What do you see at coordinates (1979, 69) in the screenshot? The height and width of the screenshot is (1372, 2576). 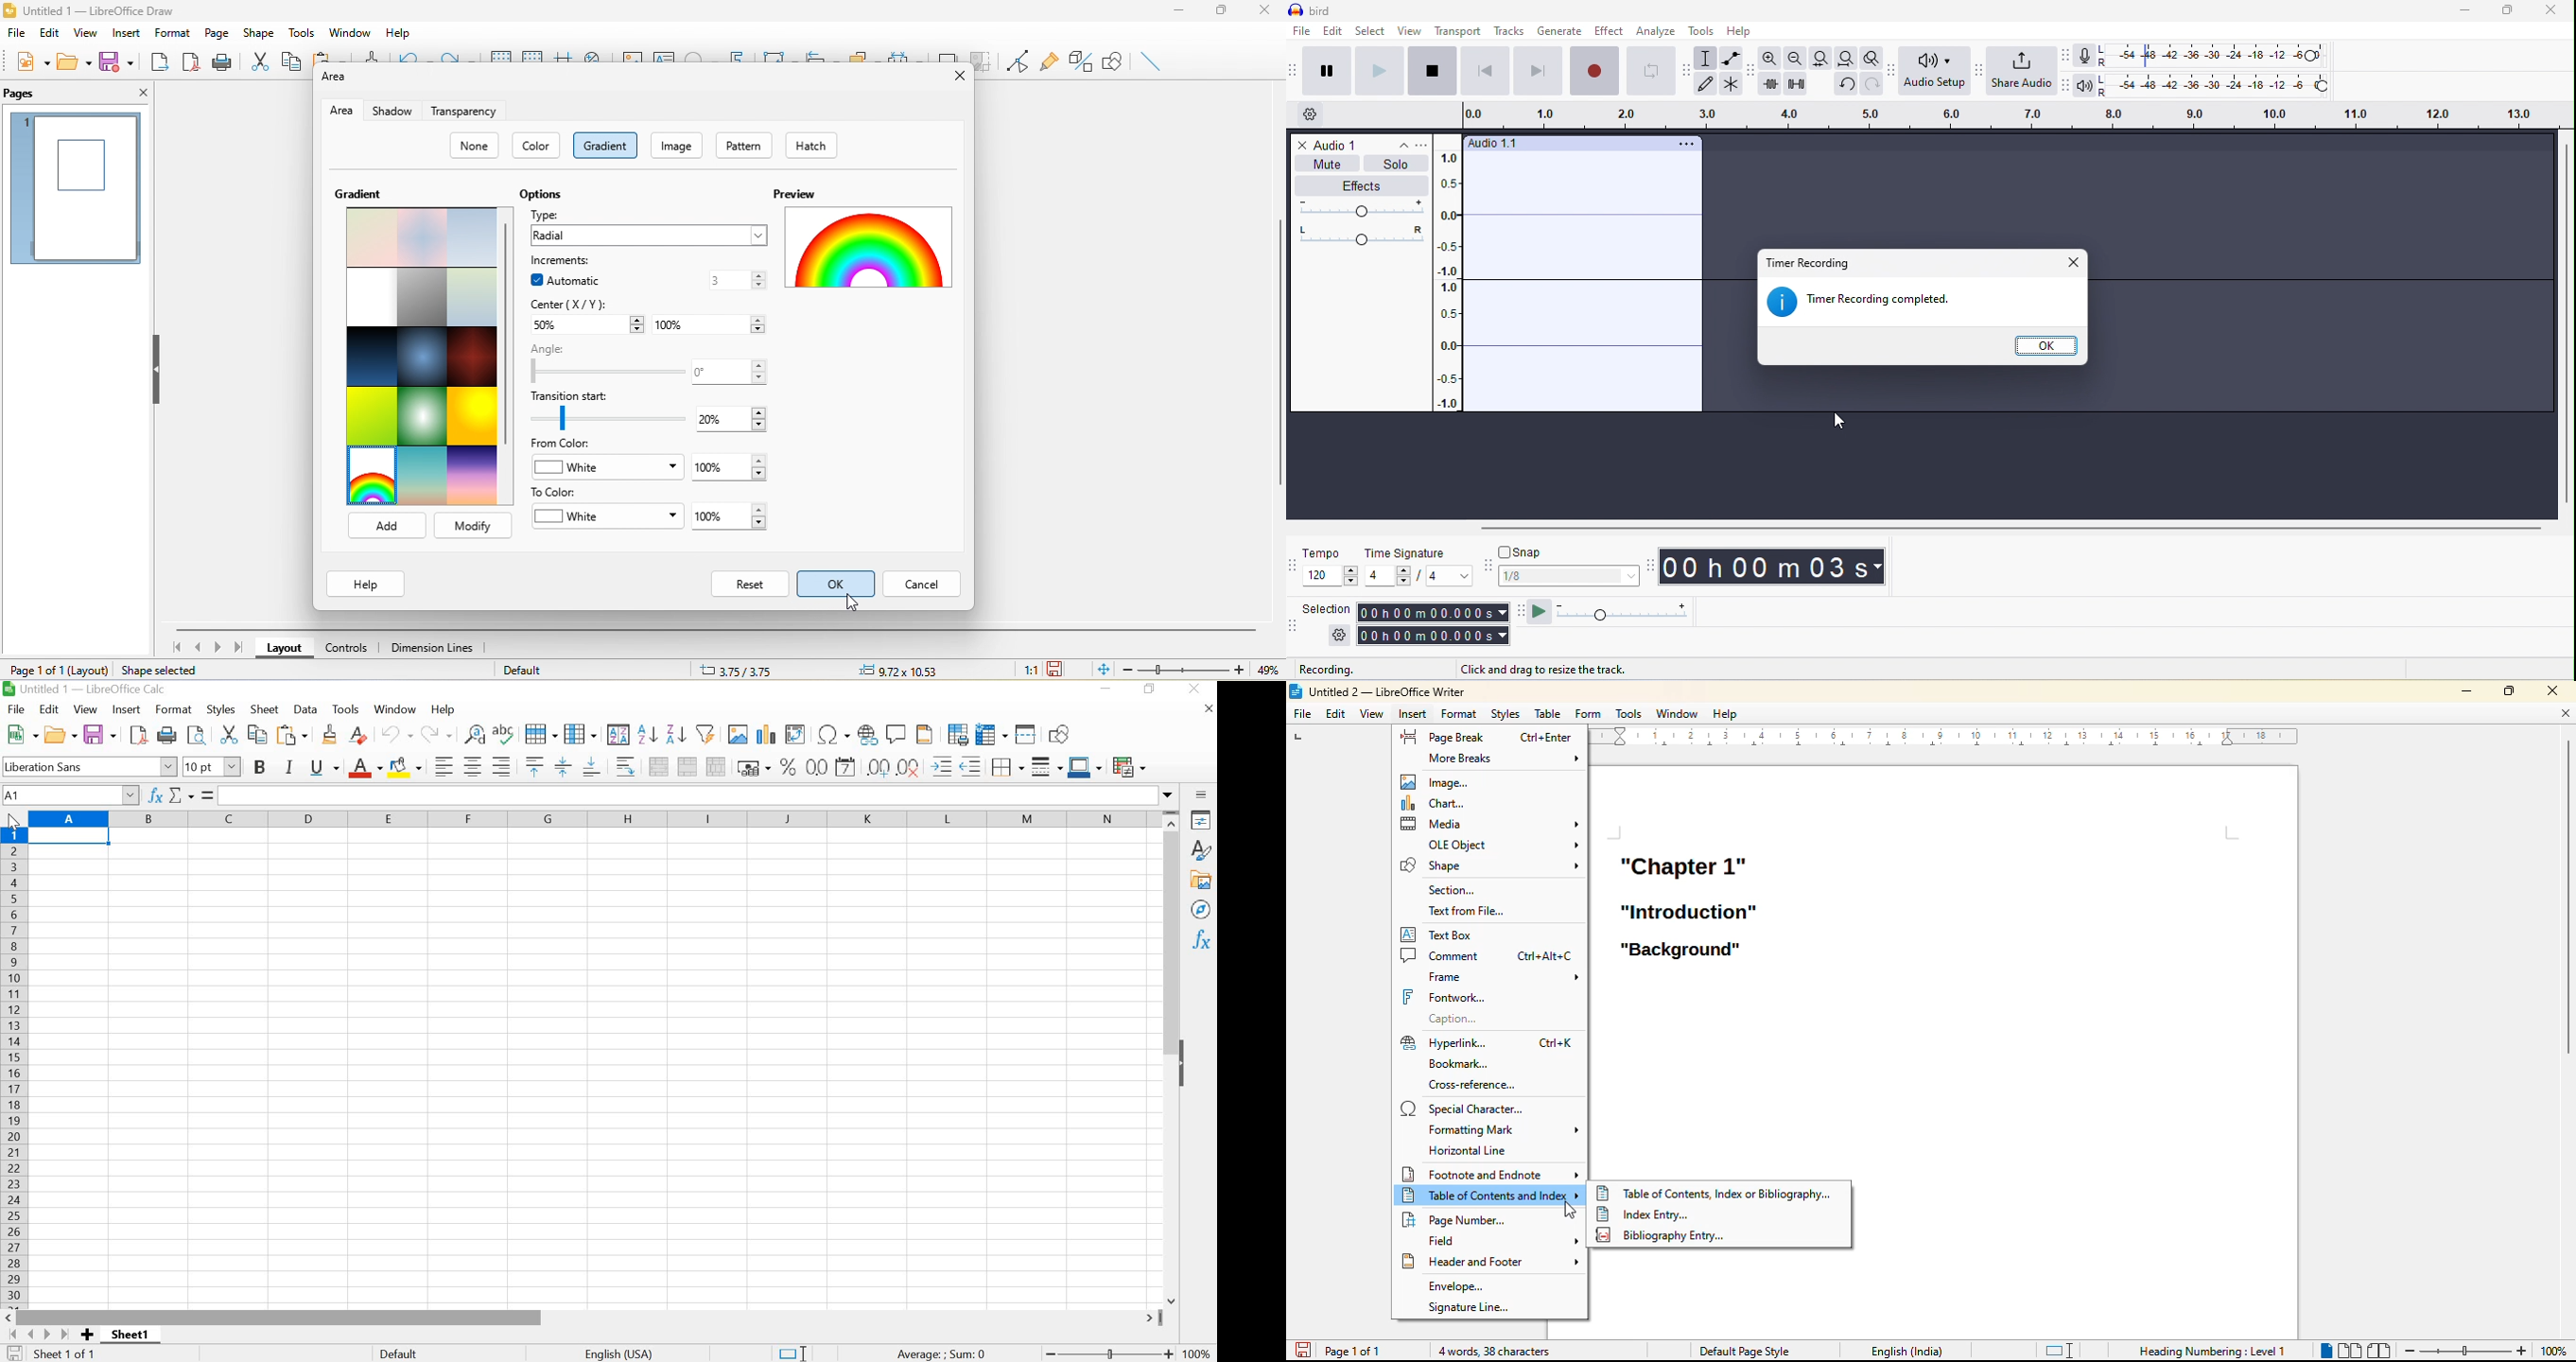 I see `audacity share audio toolbar` at bounding box center [1979, 69].